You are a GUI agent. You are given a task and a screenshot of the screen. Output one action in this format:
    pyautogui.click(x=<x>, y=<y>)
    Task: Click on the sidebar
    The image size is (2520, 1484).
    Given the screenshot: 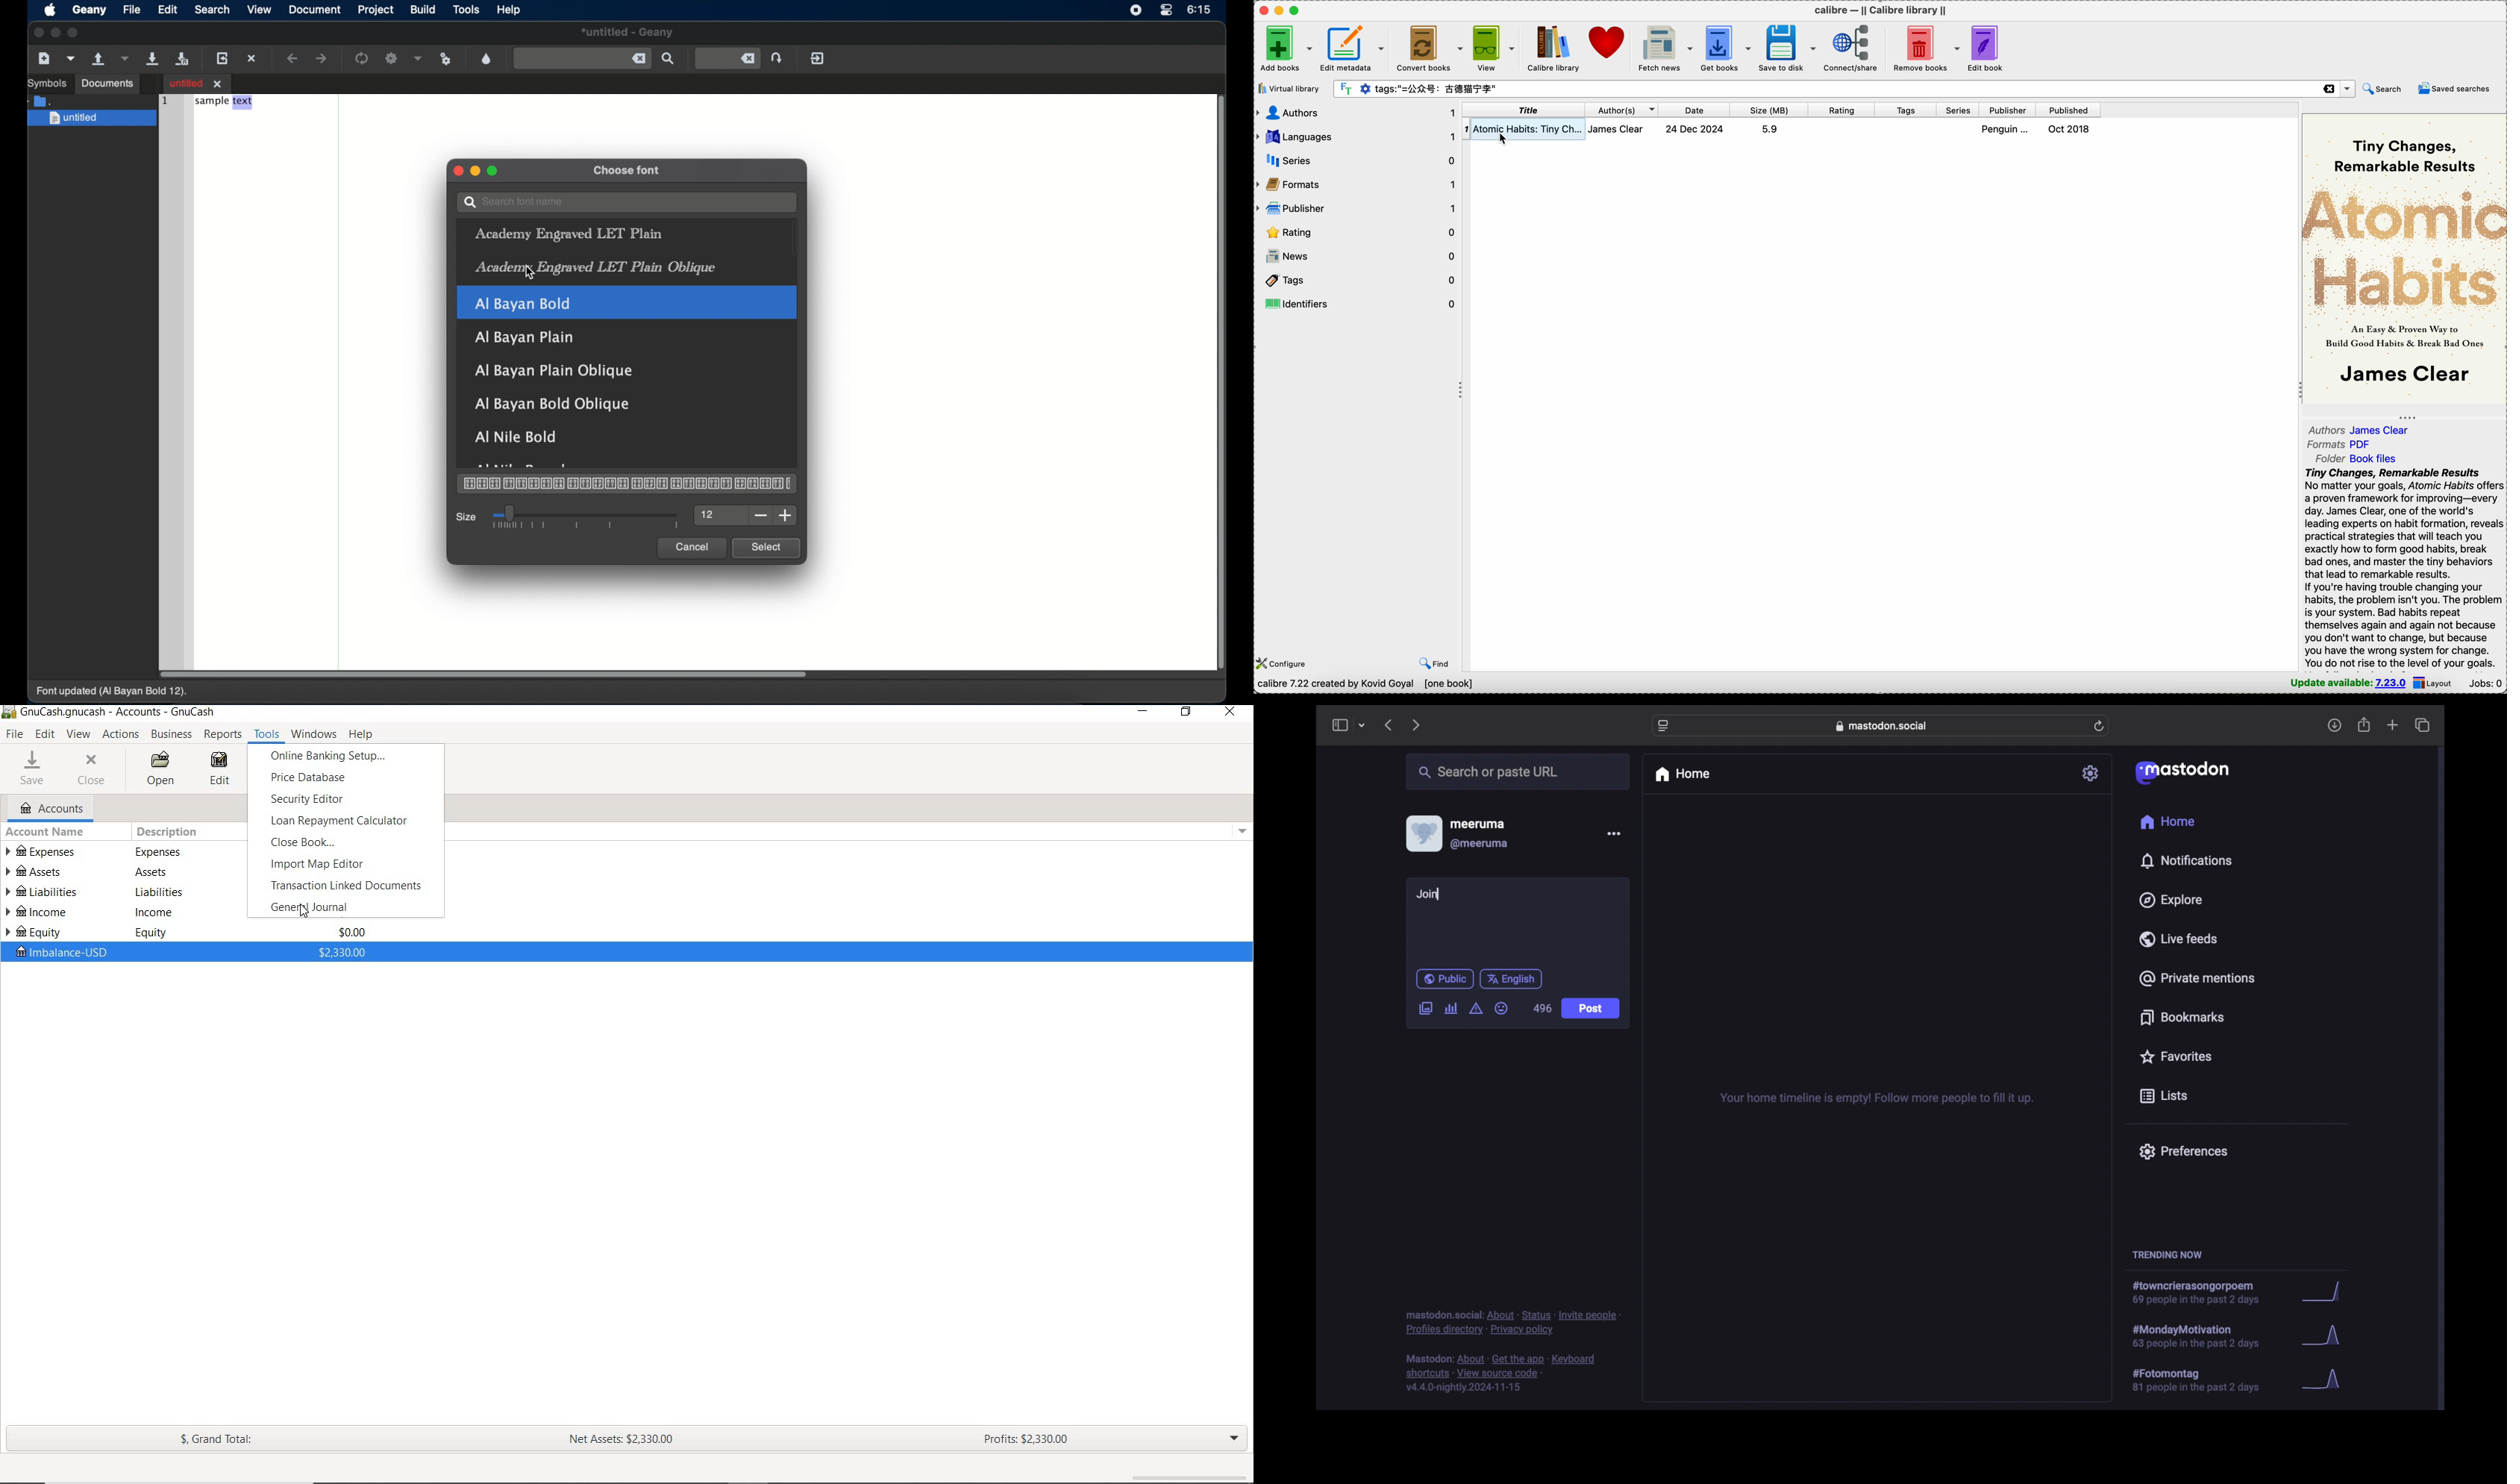 What is the action you would take?
    pyautogui.click(x=1339, y=725)
    